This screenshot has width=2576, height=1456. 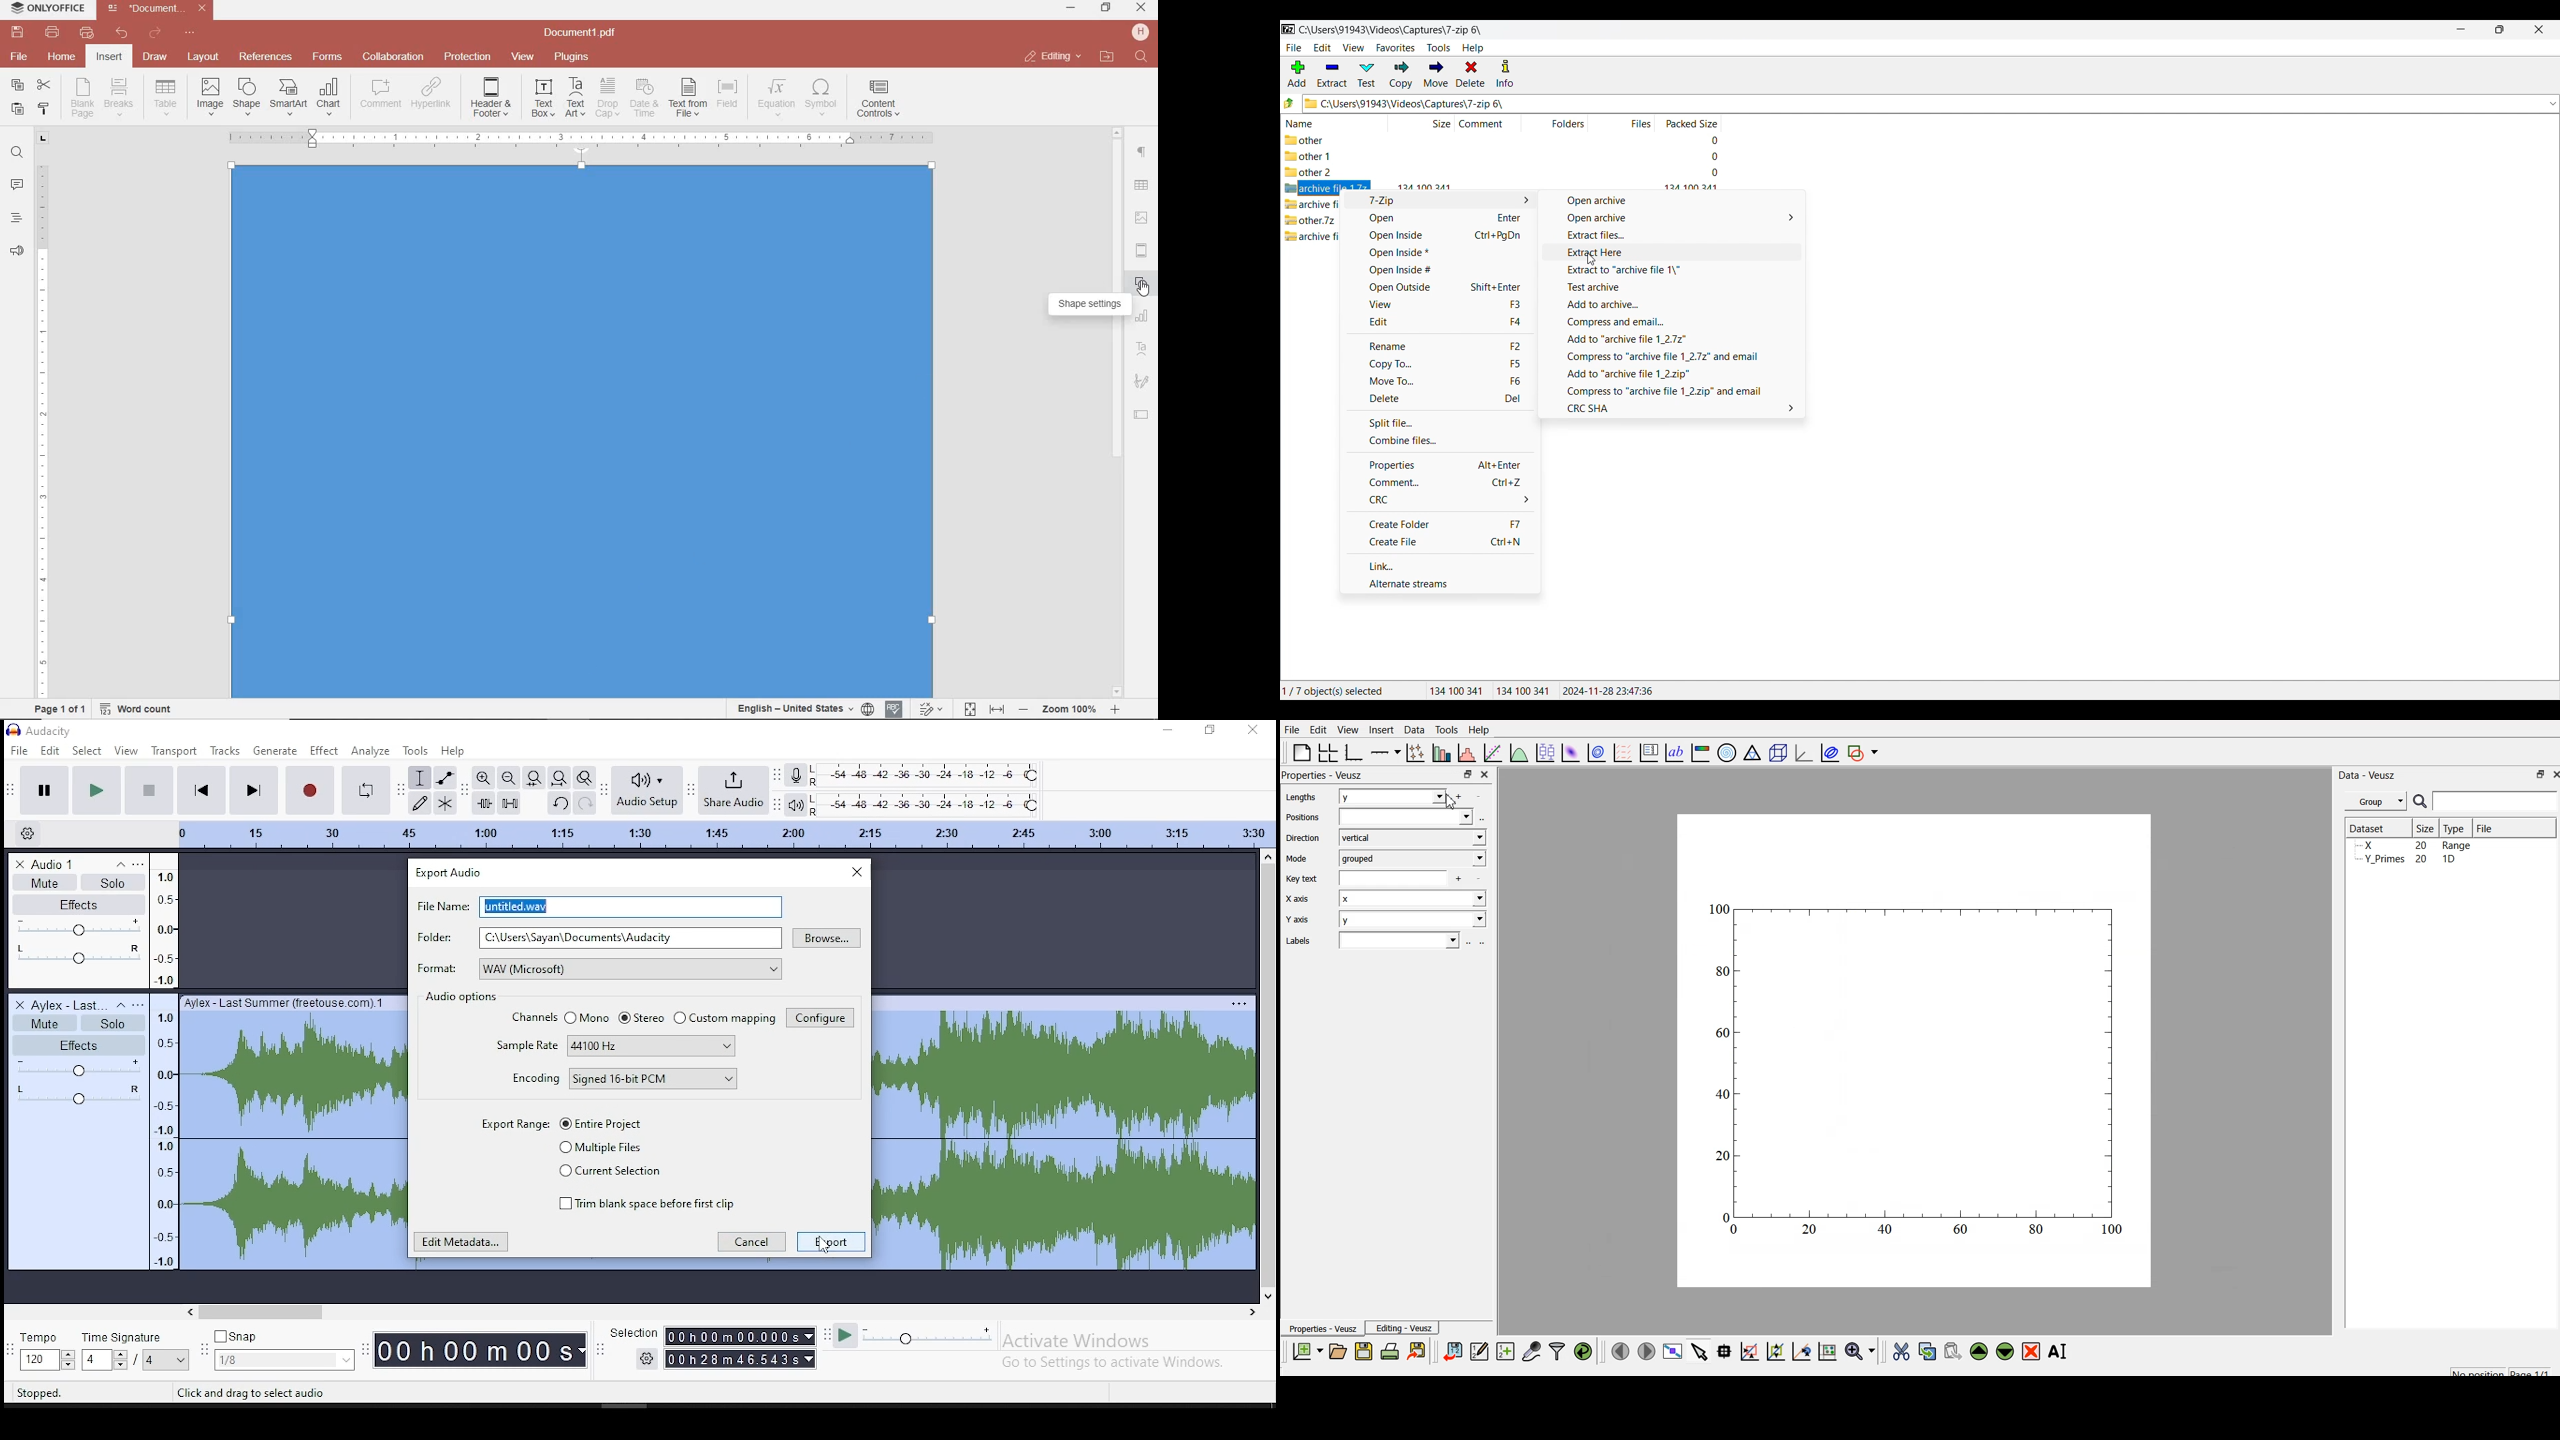 I want to click on EDIT HEADER OR FOOTER, so click(x=492, y=98).